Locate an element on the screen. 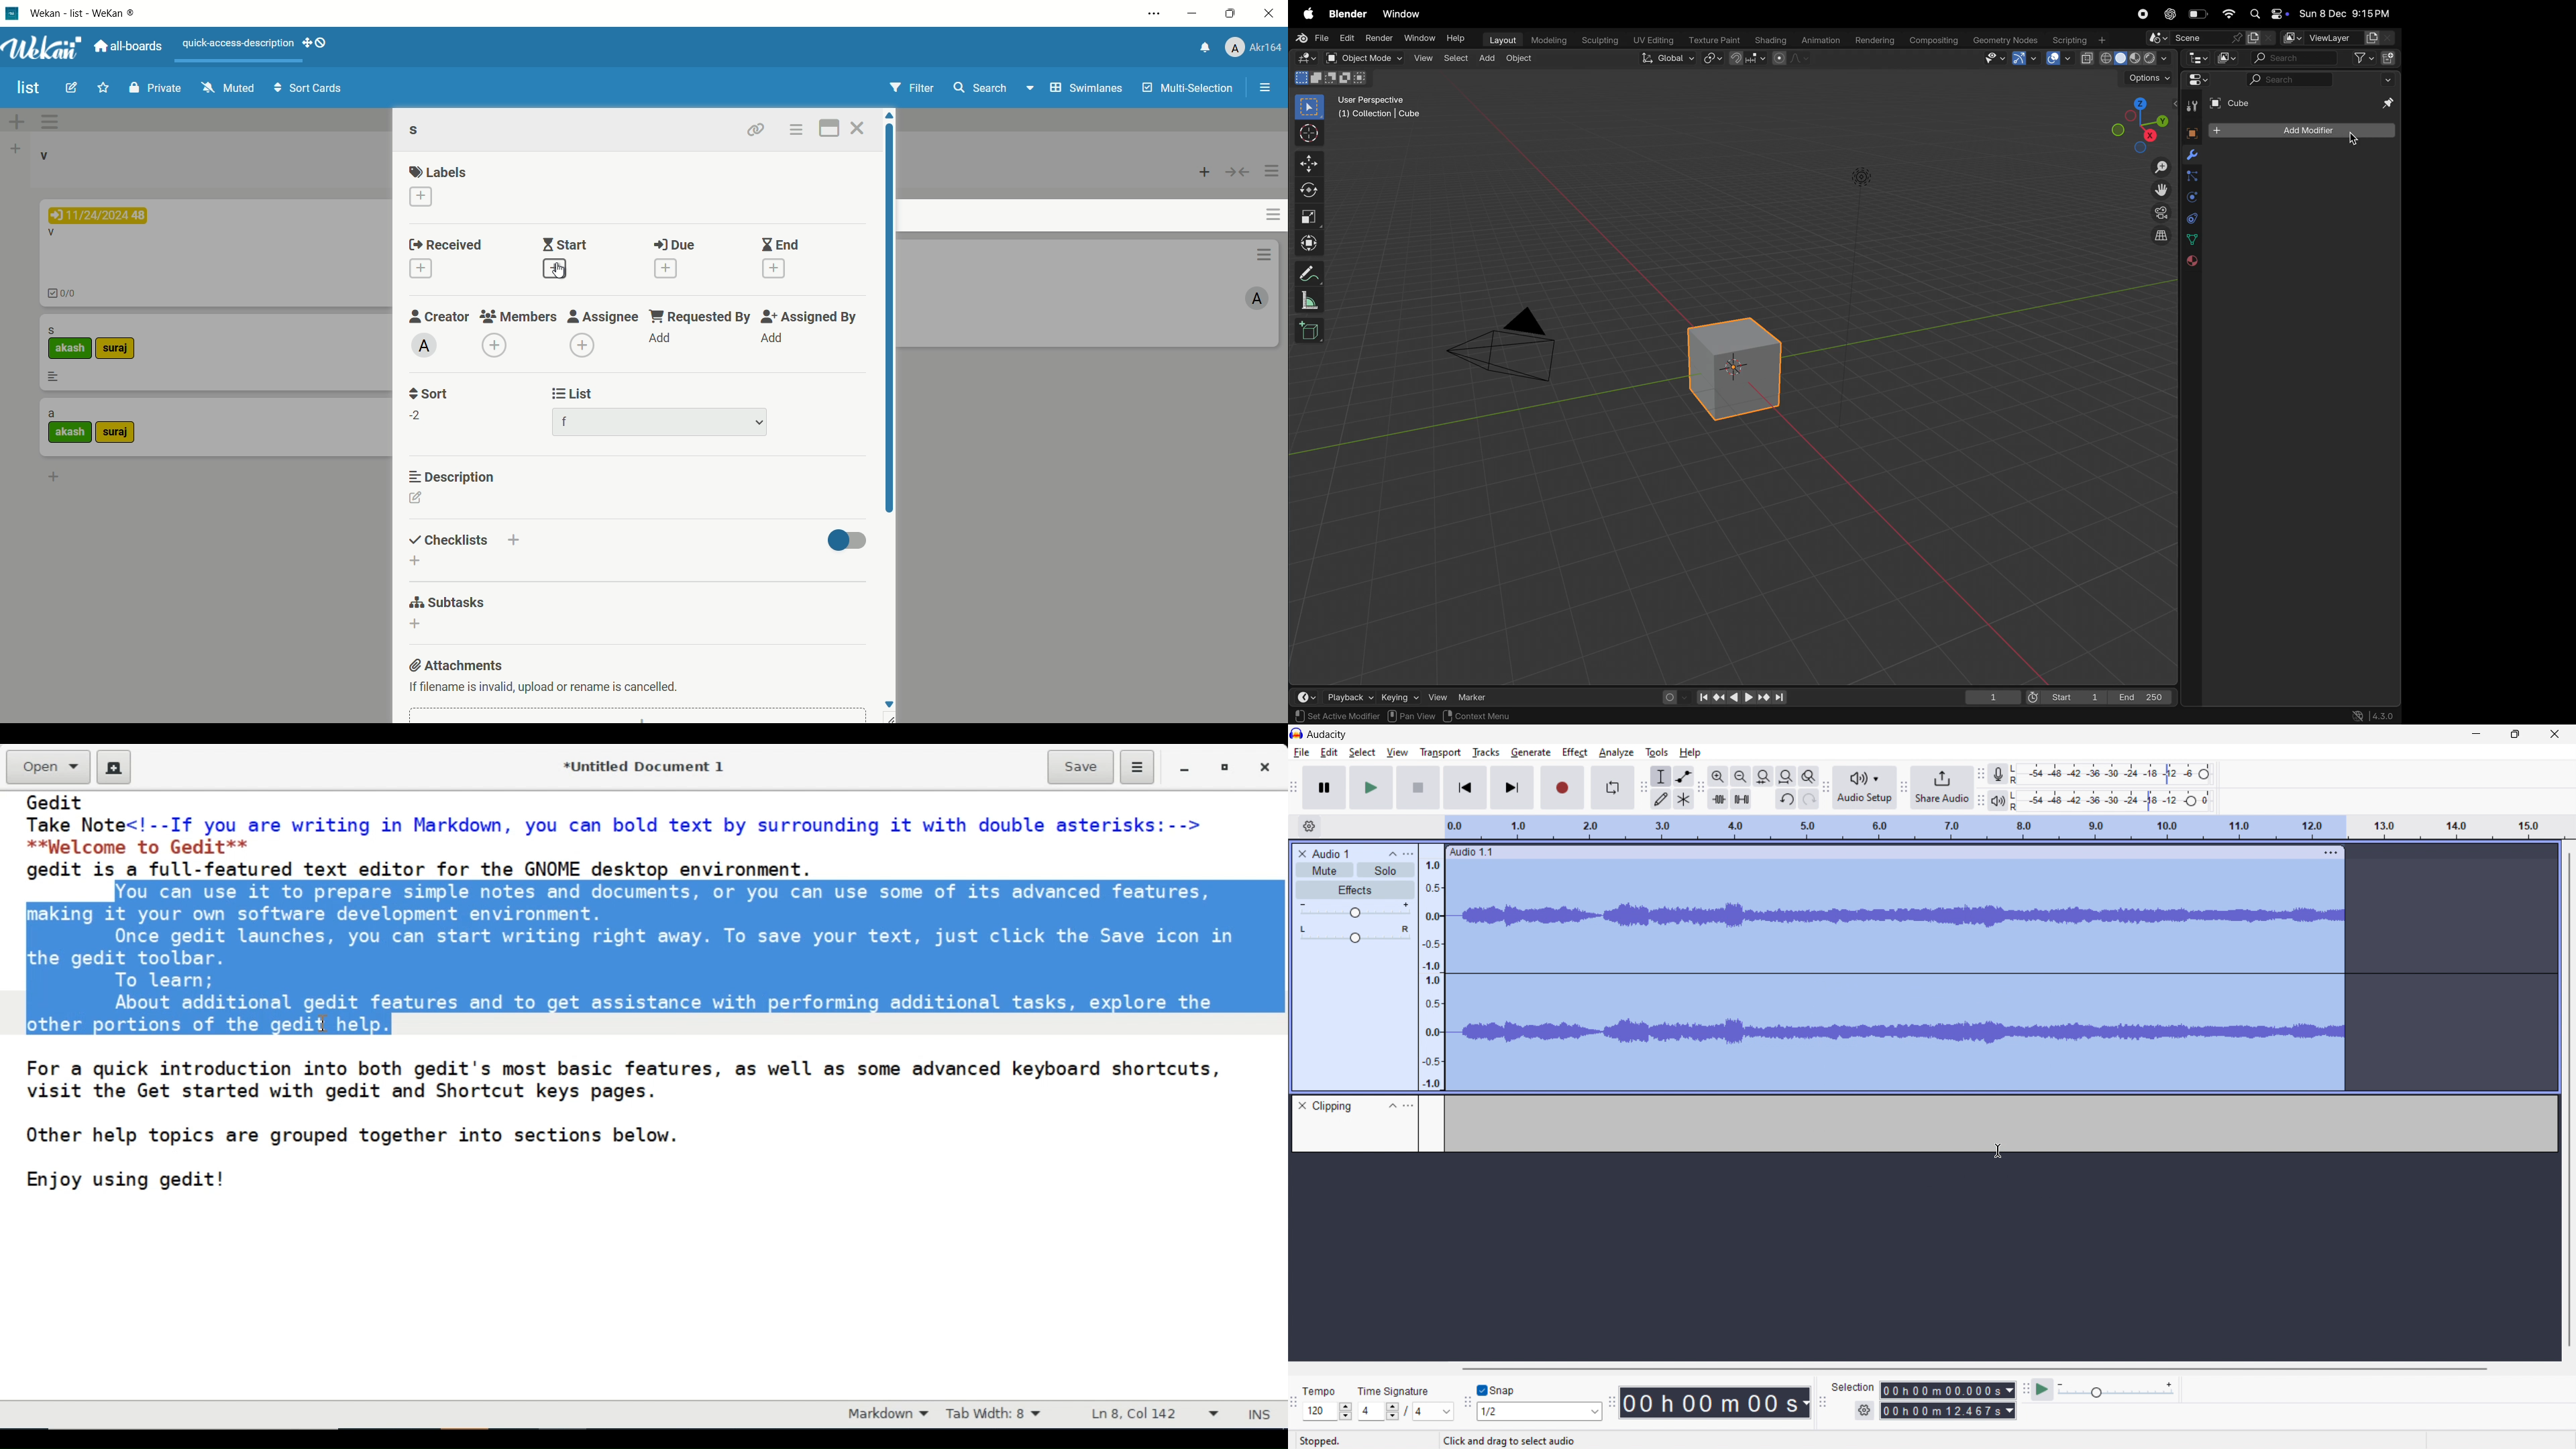 This screenshot has height=1456, width=2576. window is located at coordinates (1406, 14).